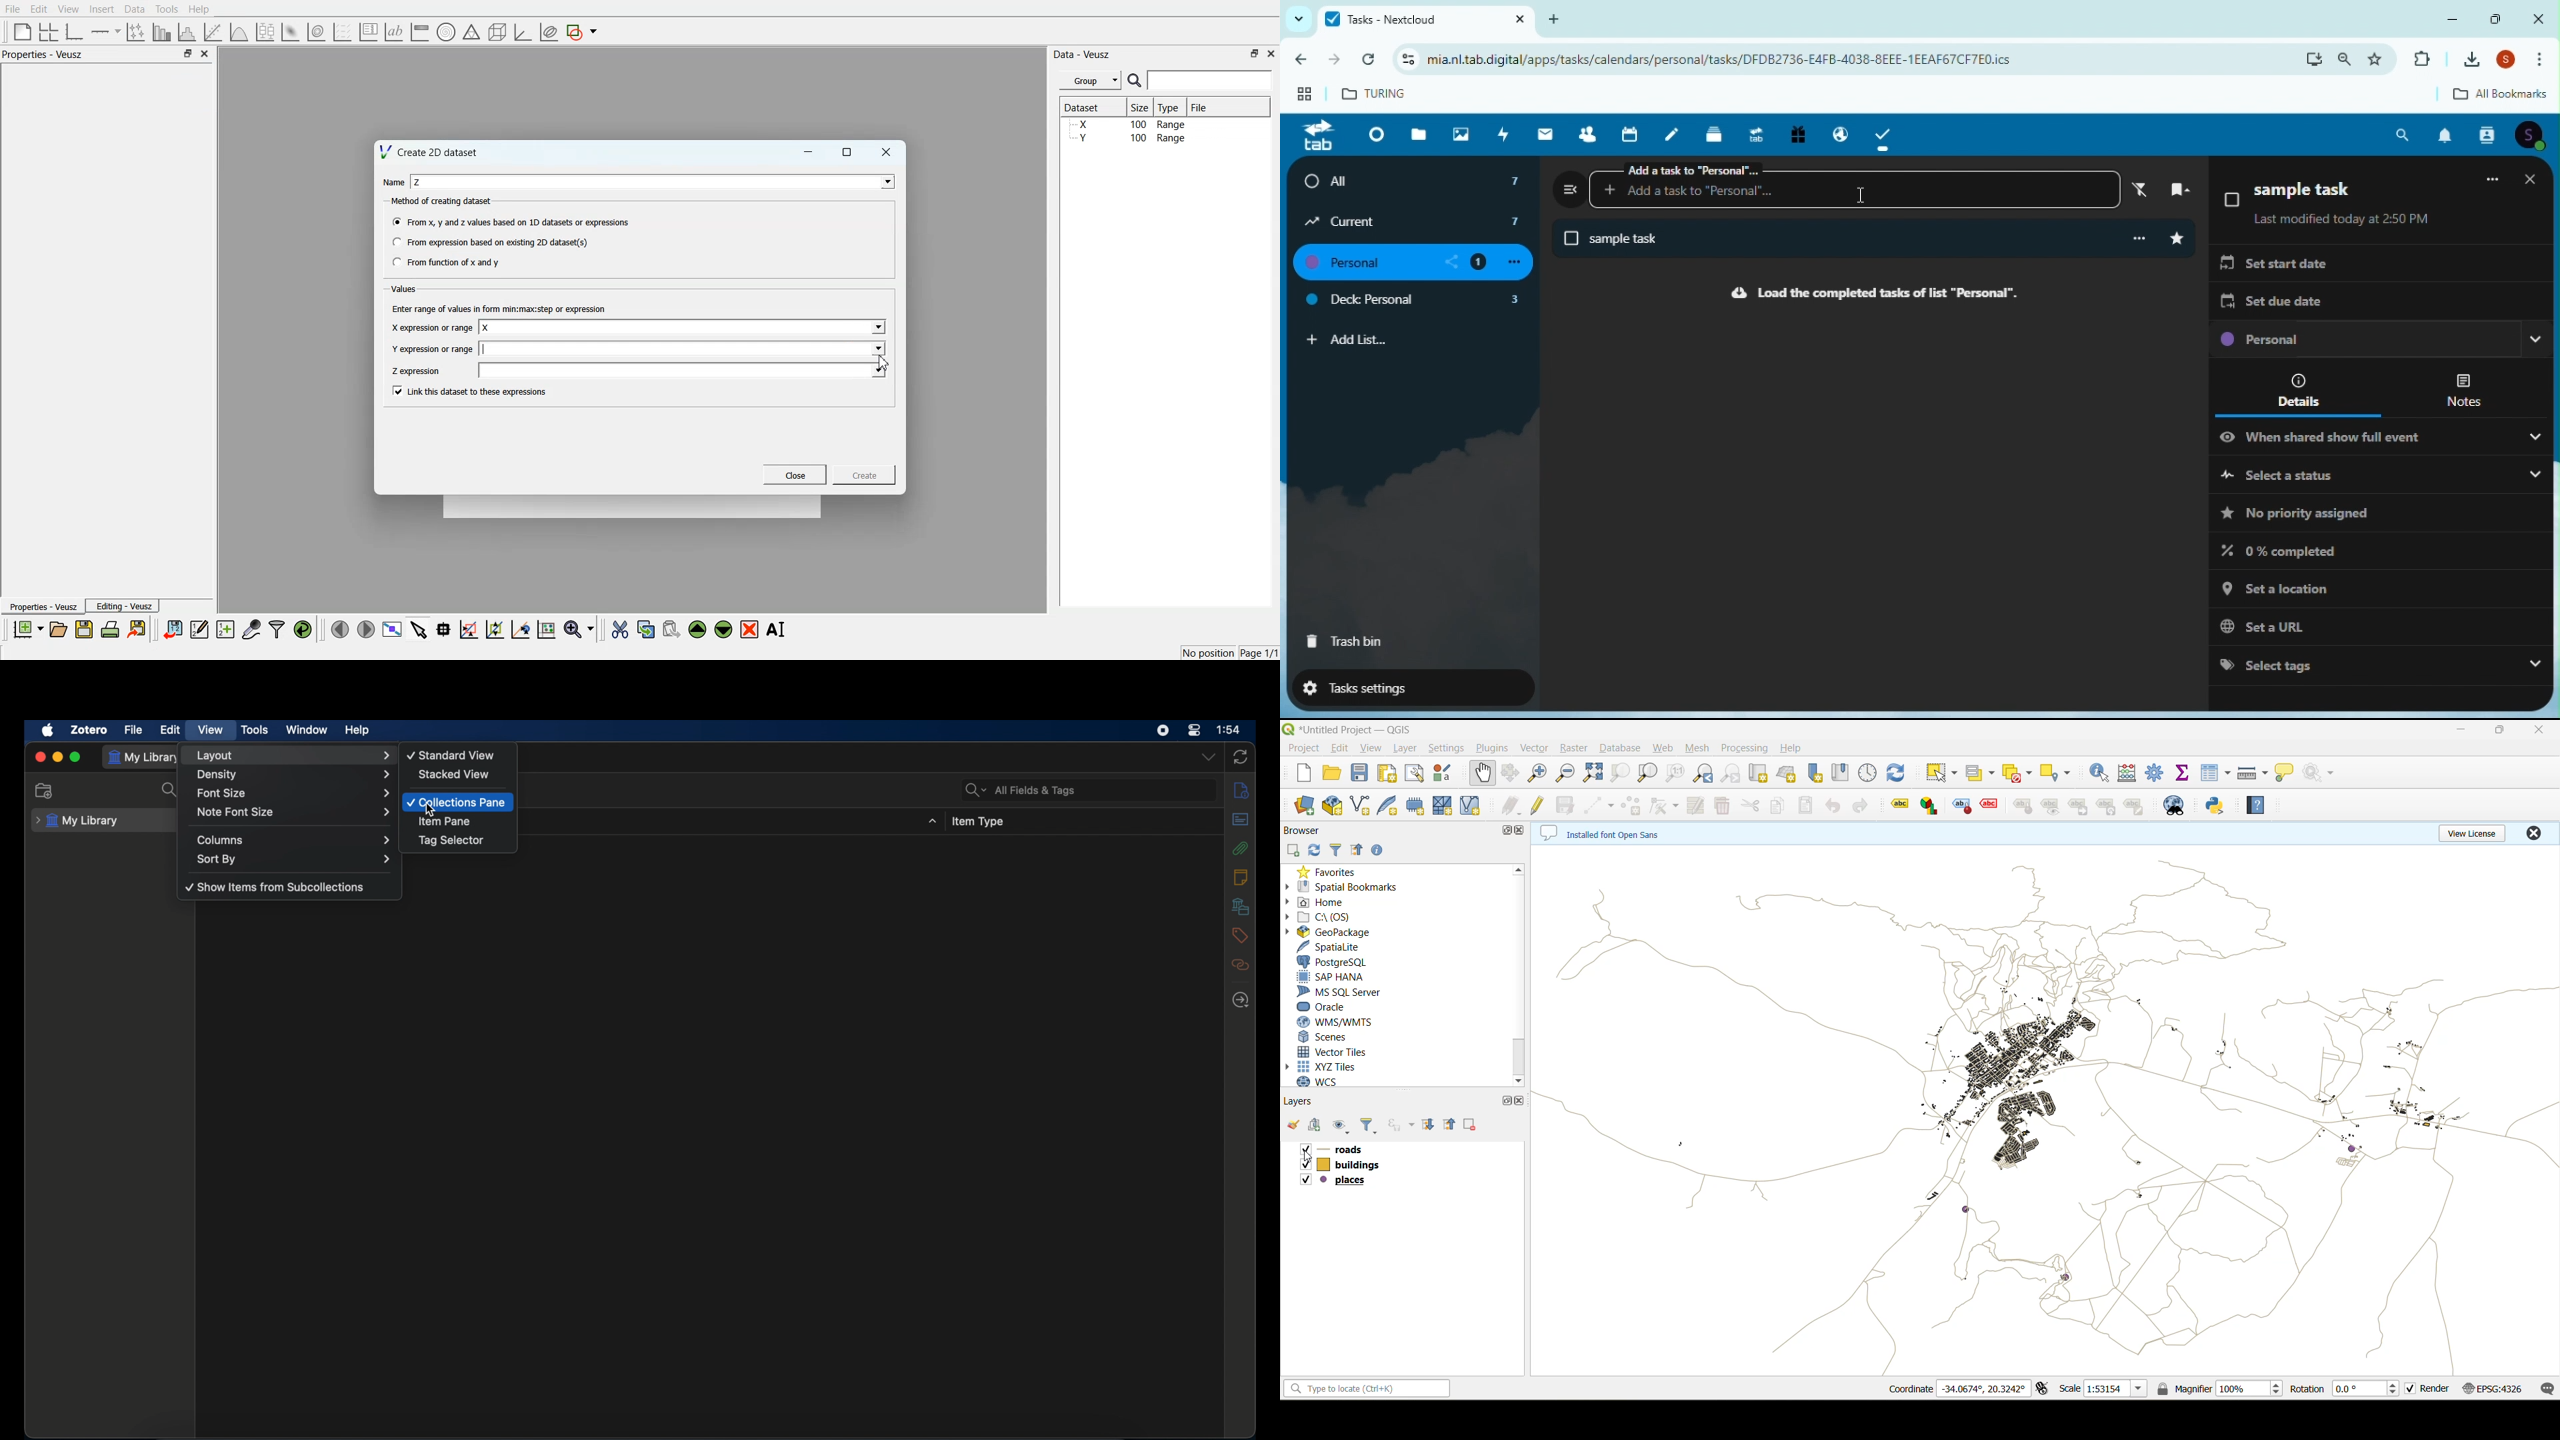  I want to click on virtual layer, so click(1470, 805).